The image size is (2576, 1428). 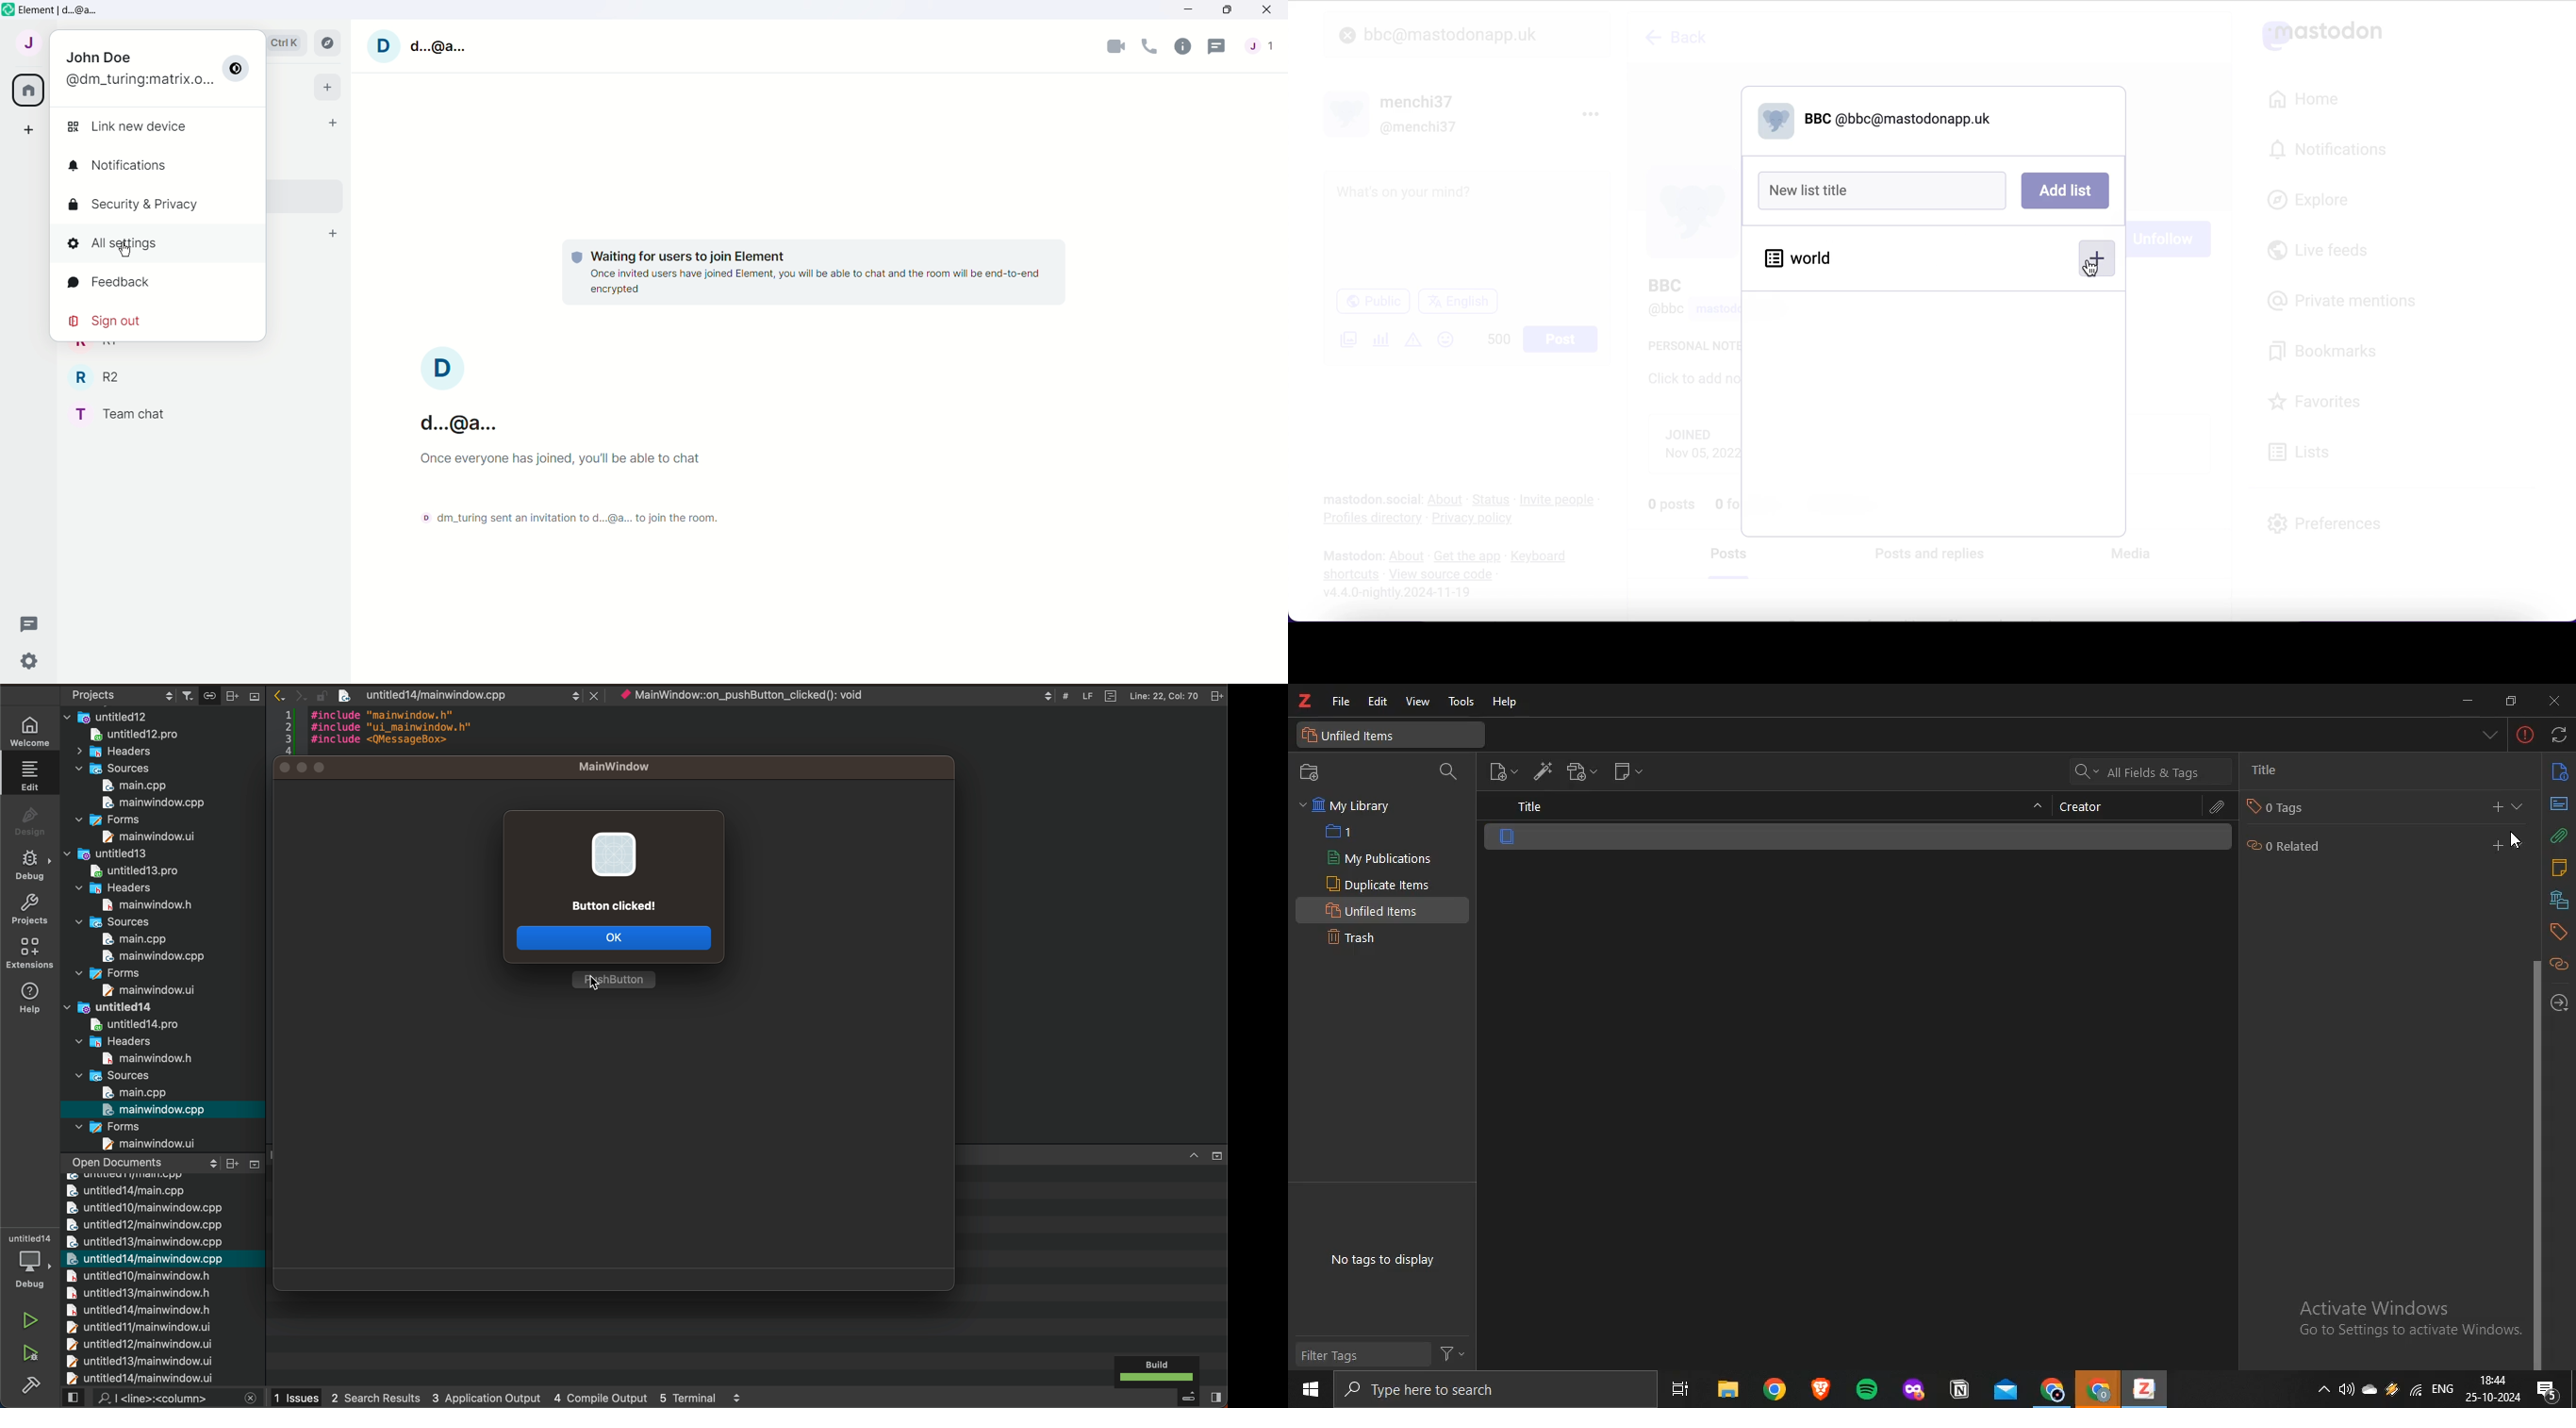 I want to click on EDIT, so click(x=32, y=775).